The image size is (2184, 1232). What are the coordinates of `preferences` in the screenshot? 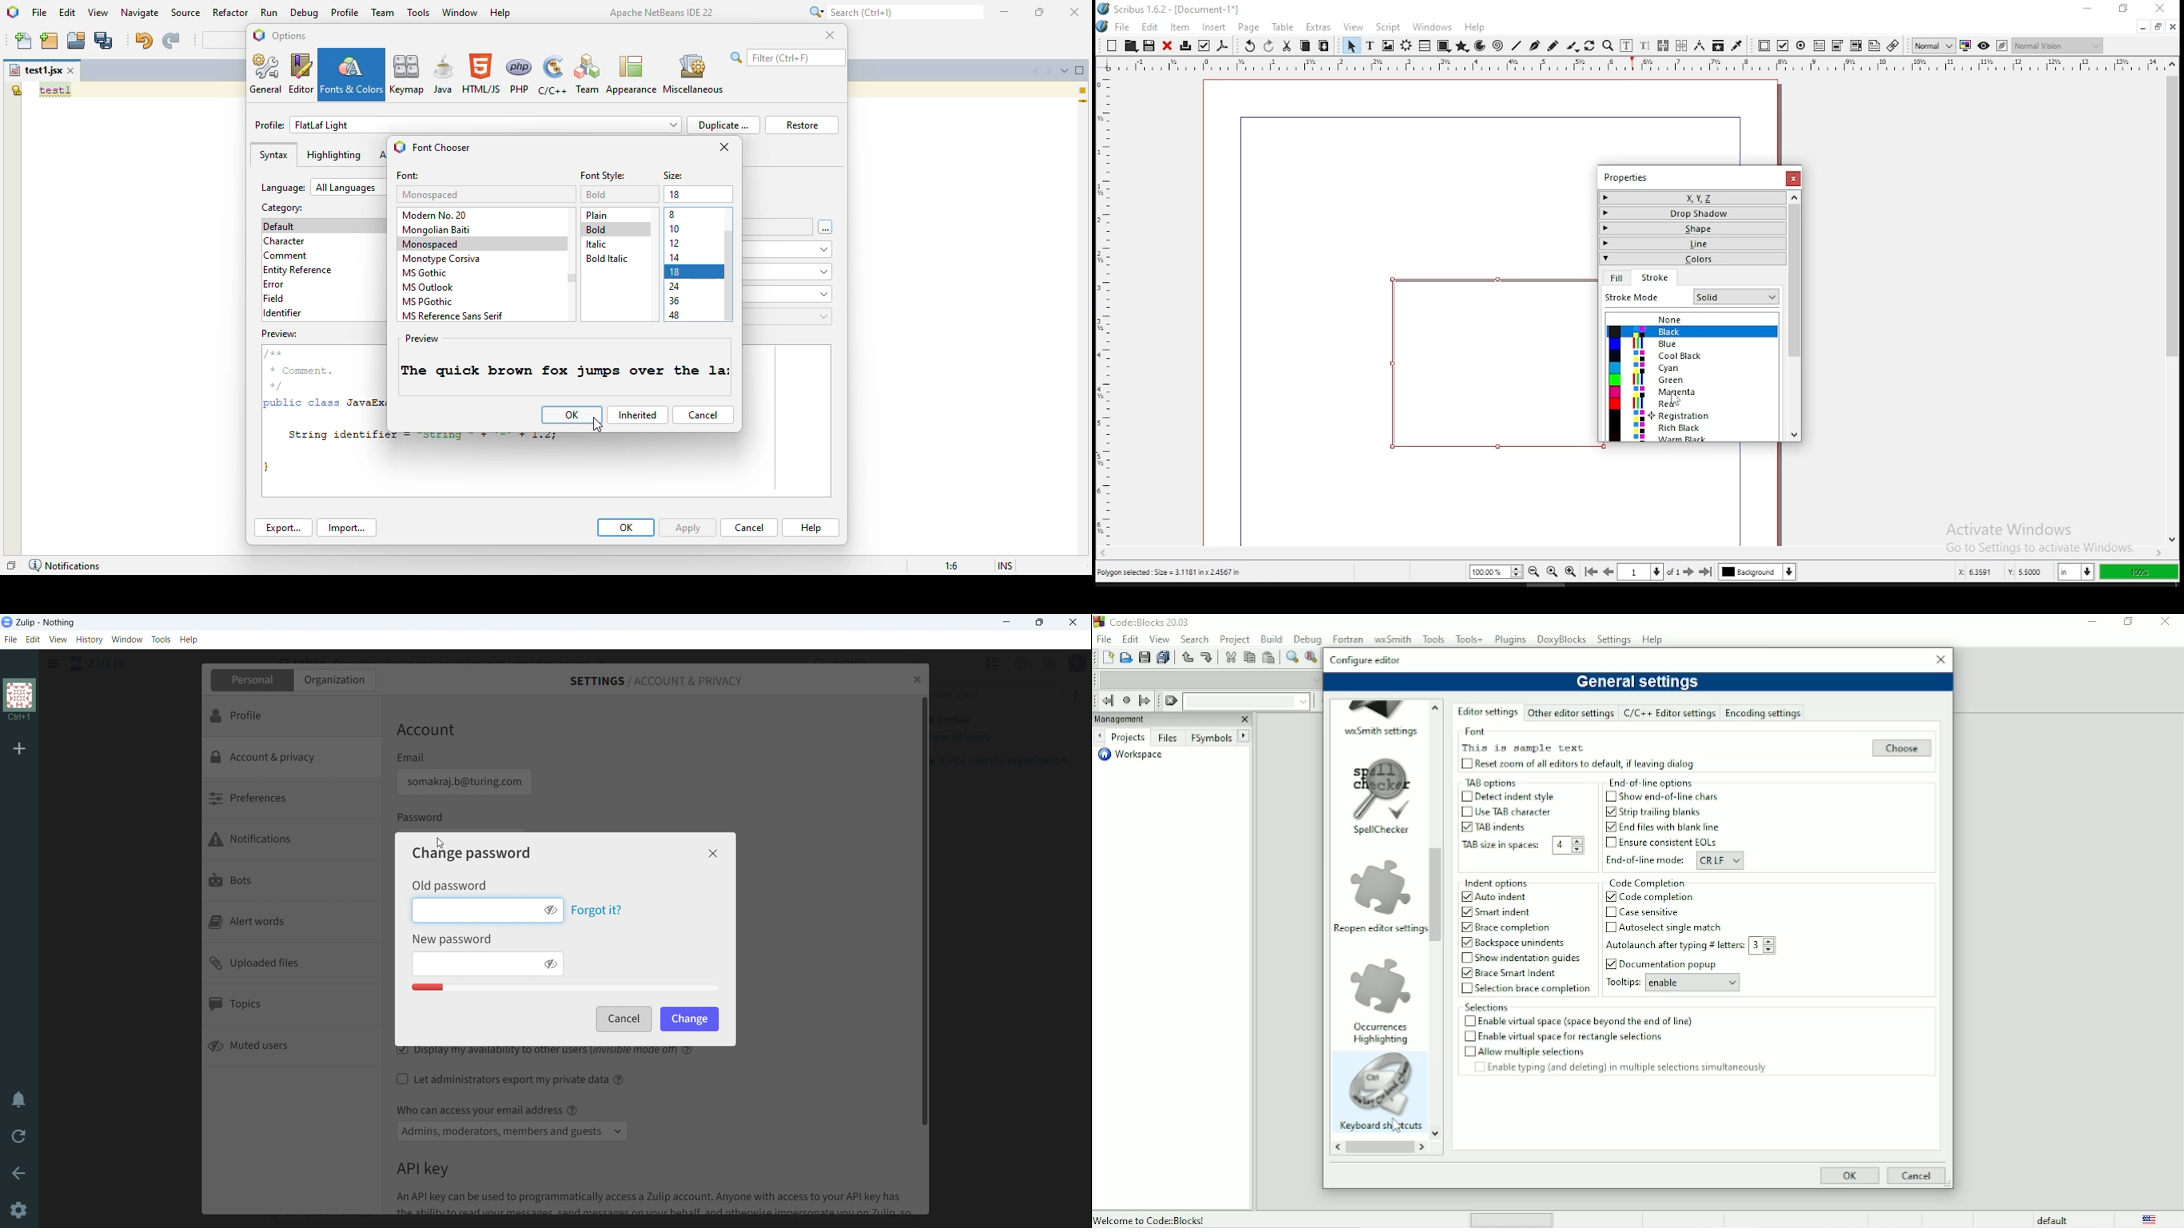 It's located at (292, 800).